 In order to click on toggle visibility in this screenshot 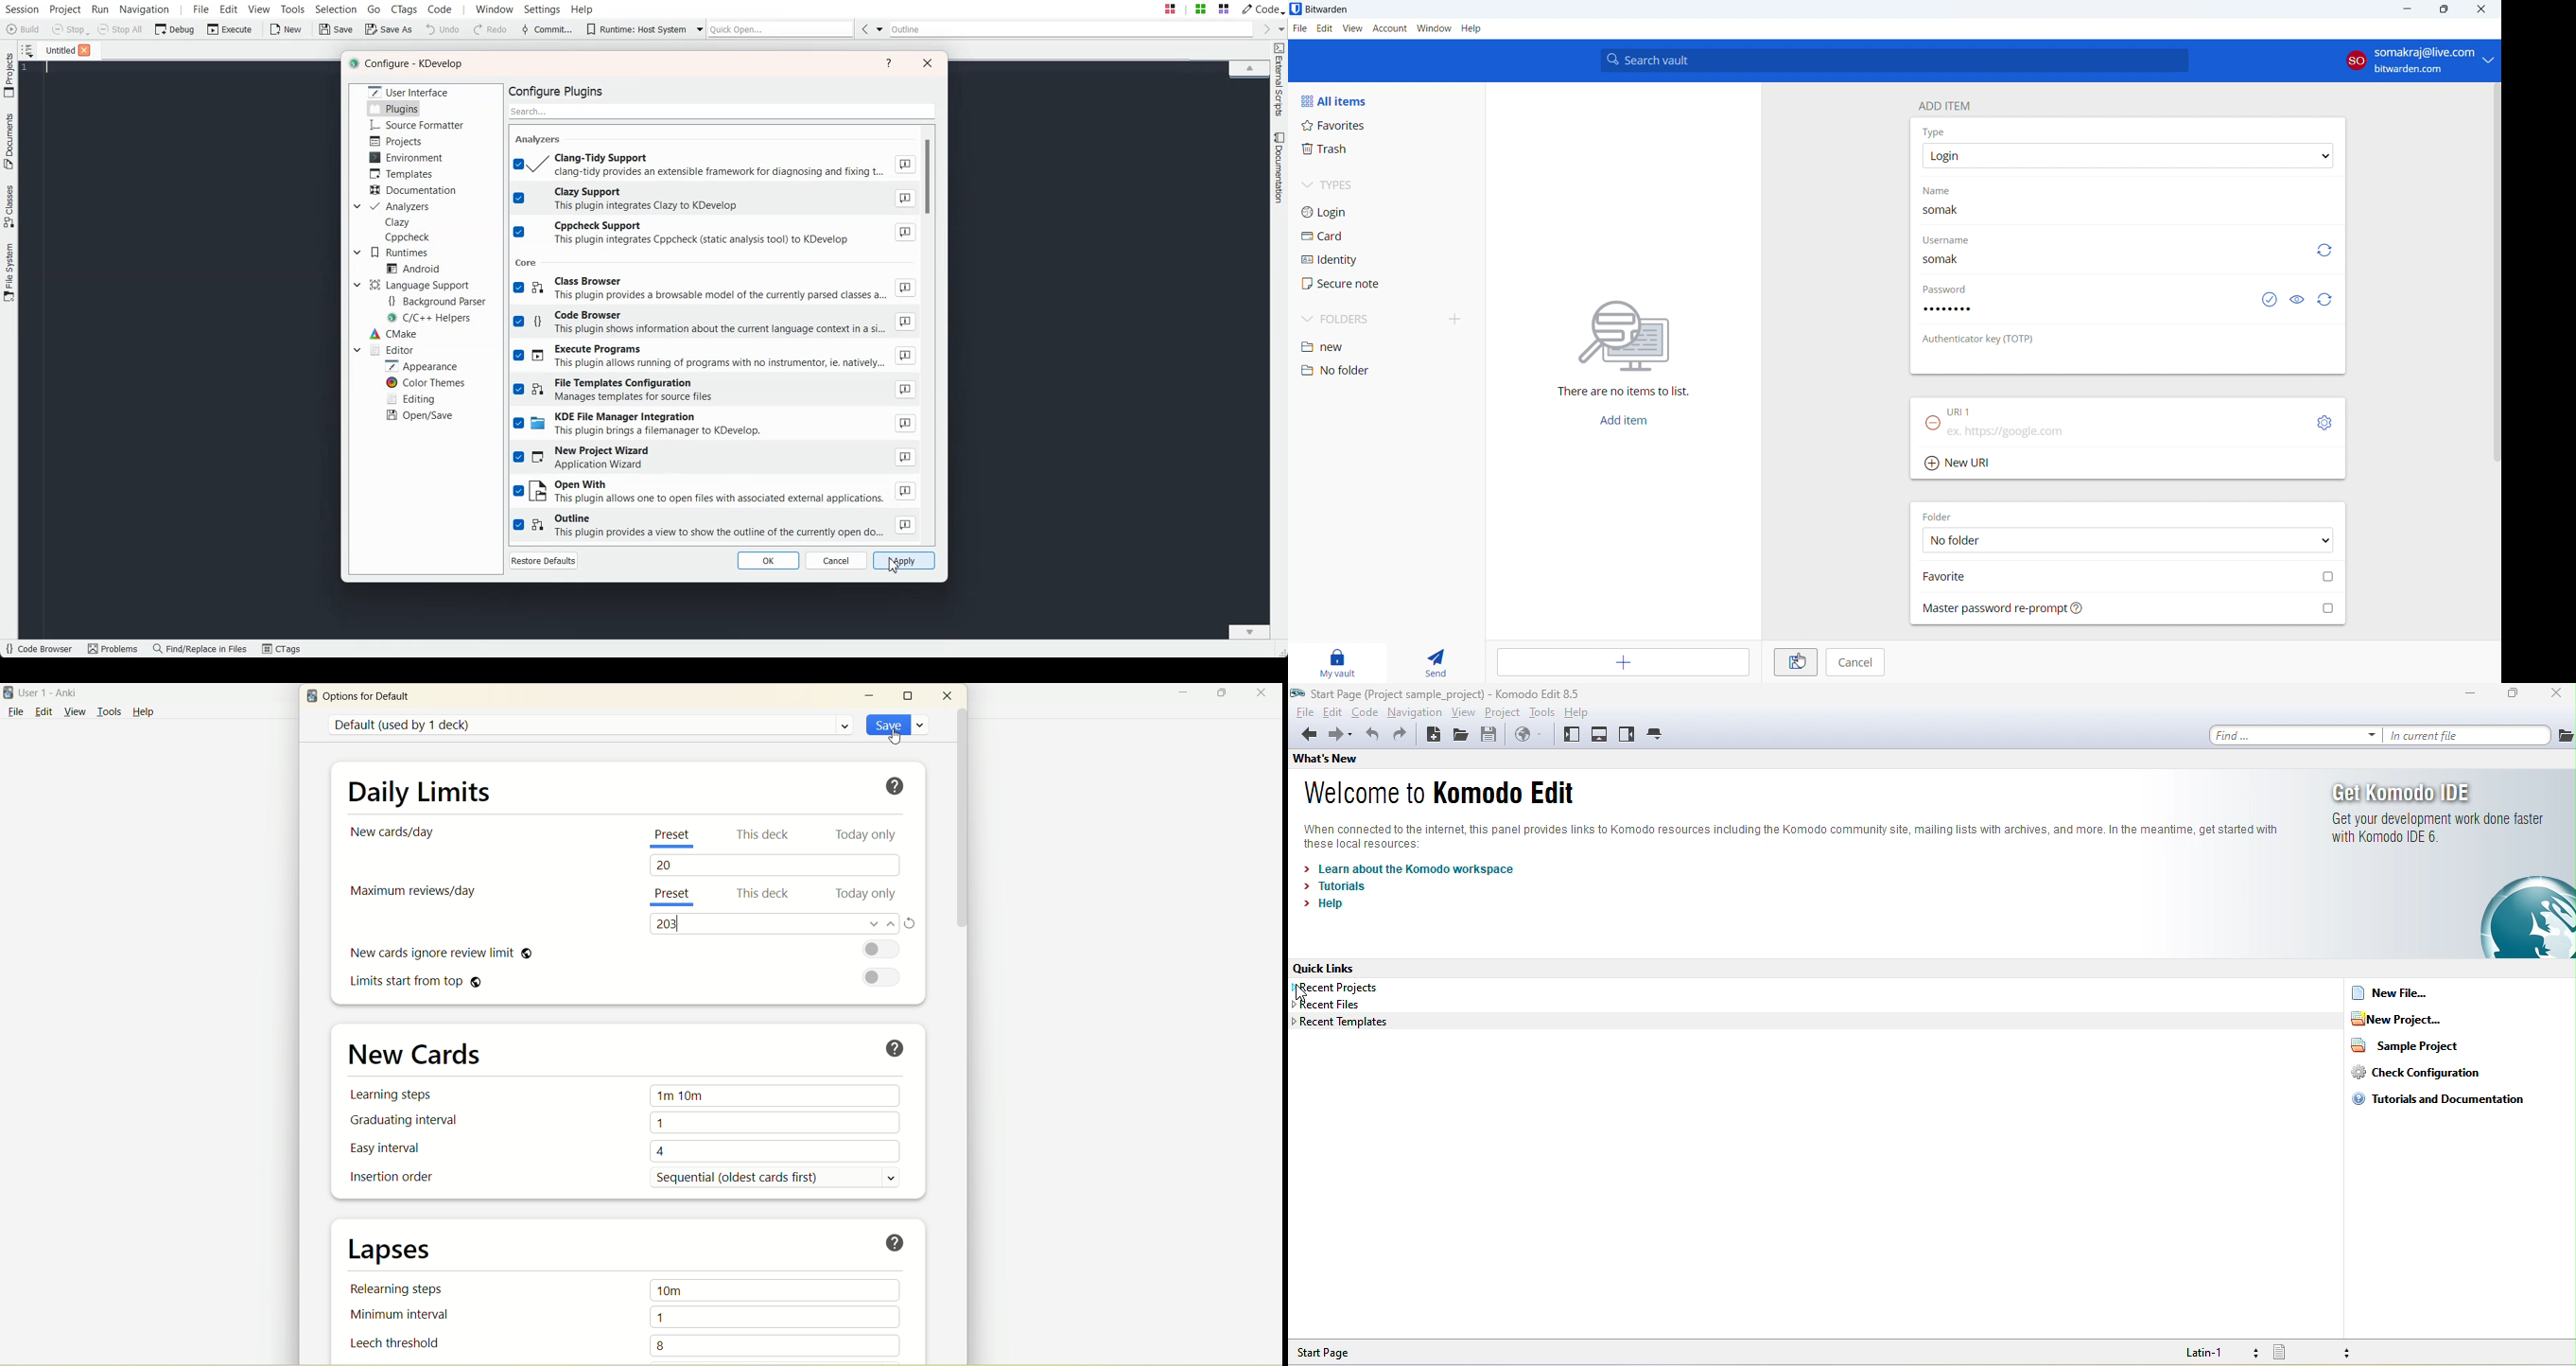, I will do `click(2297, 300)`.